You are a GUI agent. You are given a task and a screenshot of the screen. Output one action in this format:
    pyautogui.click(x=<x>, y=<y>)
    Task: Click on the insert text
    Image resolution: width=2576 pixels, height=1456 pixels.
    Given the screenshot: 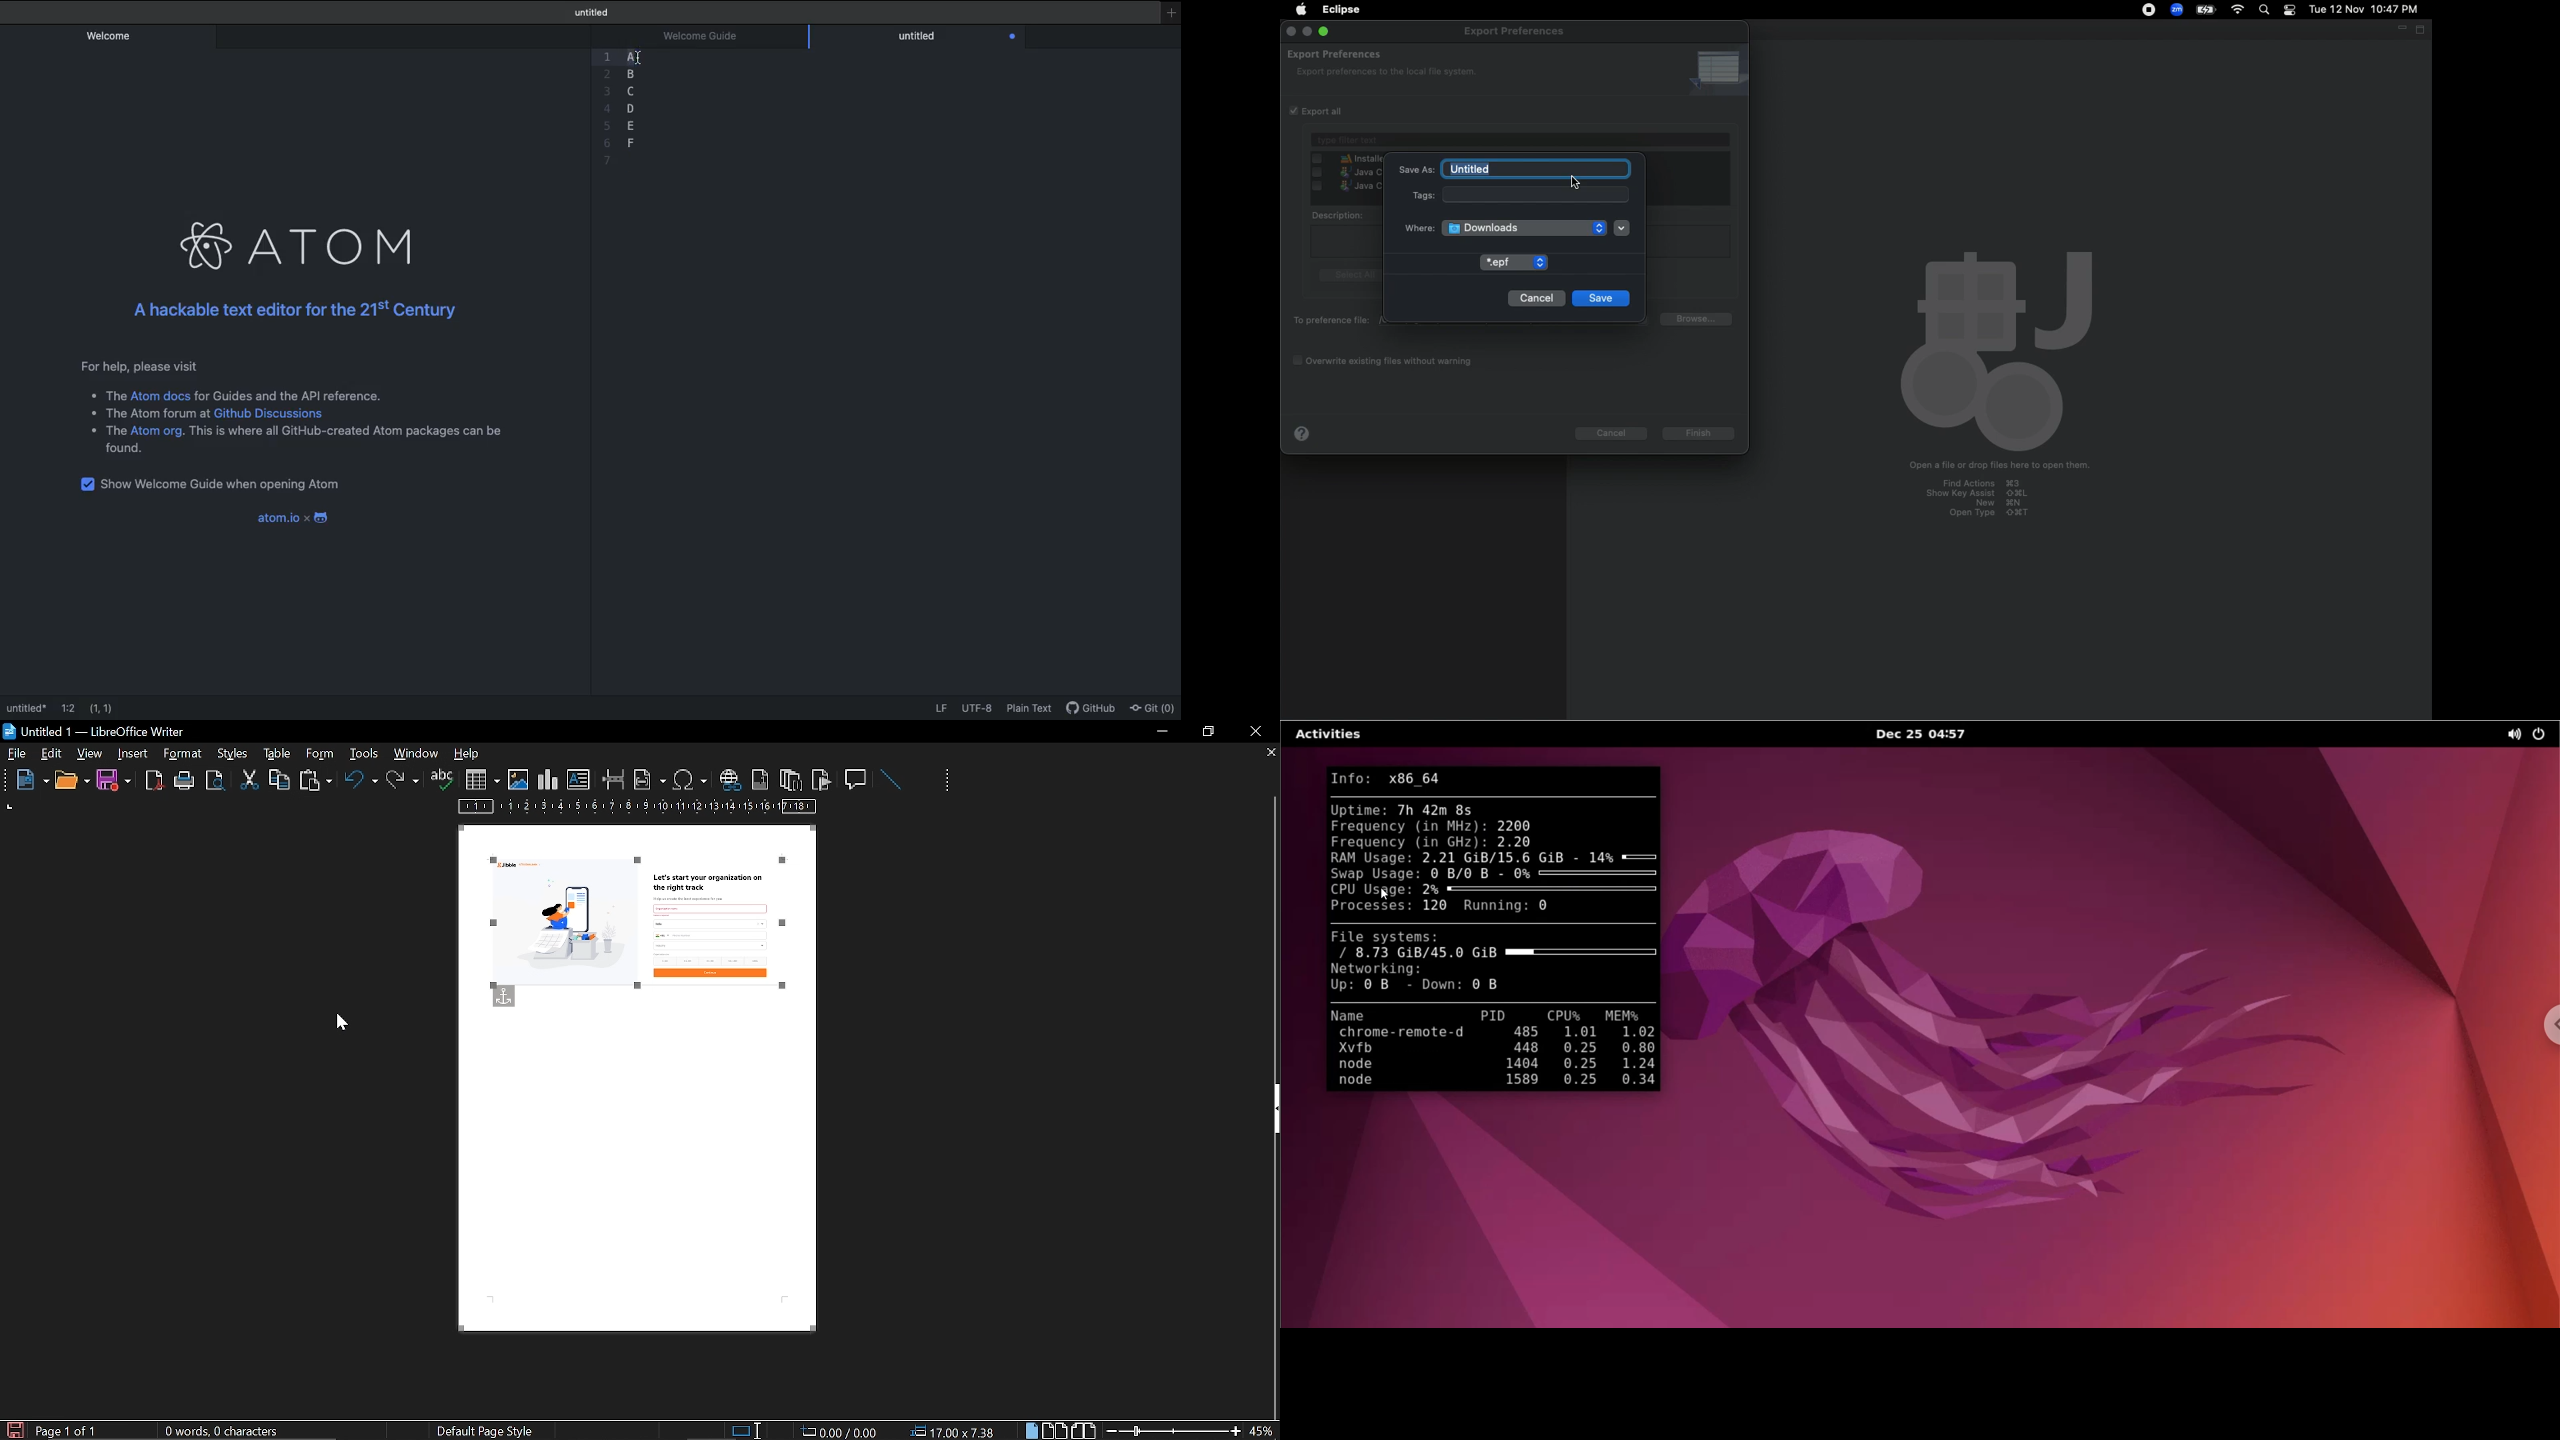 What is the action you would take?
    pyautogui.click(x=579, y=780)
    